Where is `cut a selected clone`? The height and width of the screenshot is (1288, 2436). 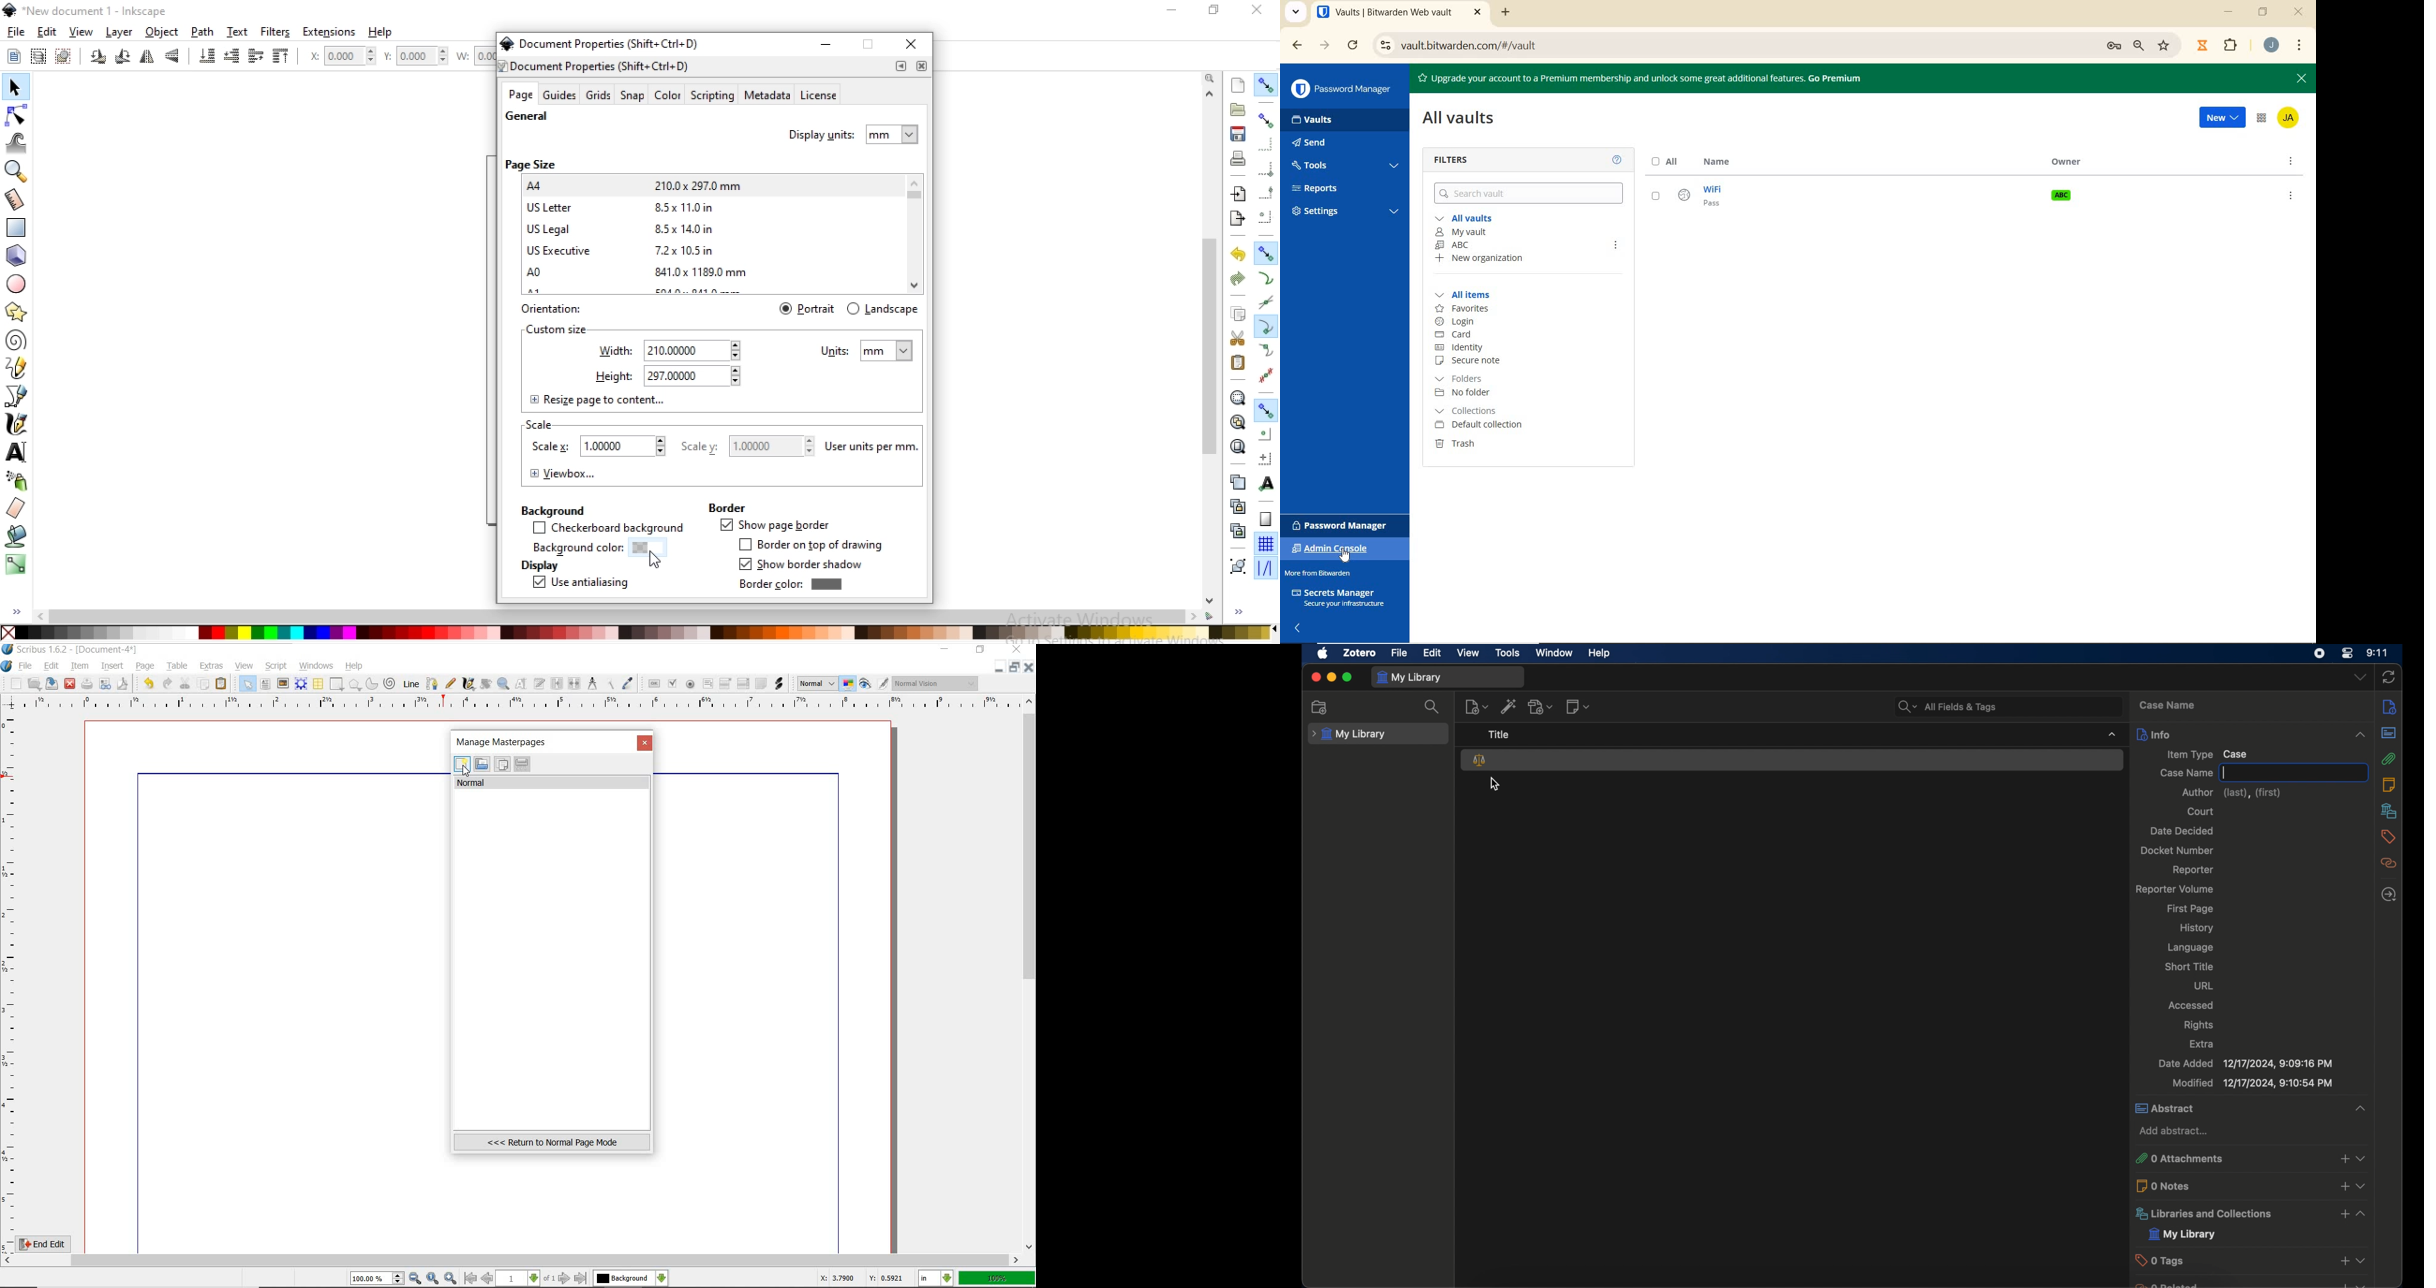
cut a selected clone is located at coordinates (1236, 533).